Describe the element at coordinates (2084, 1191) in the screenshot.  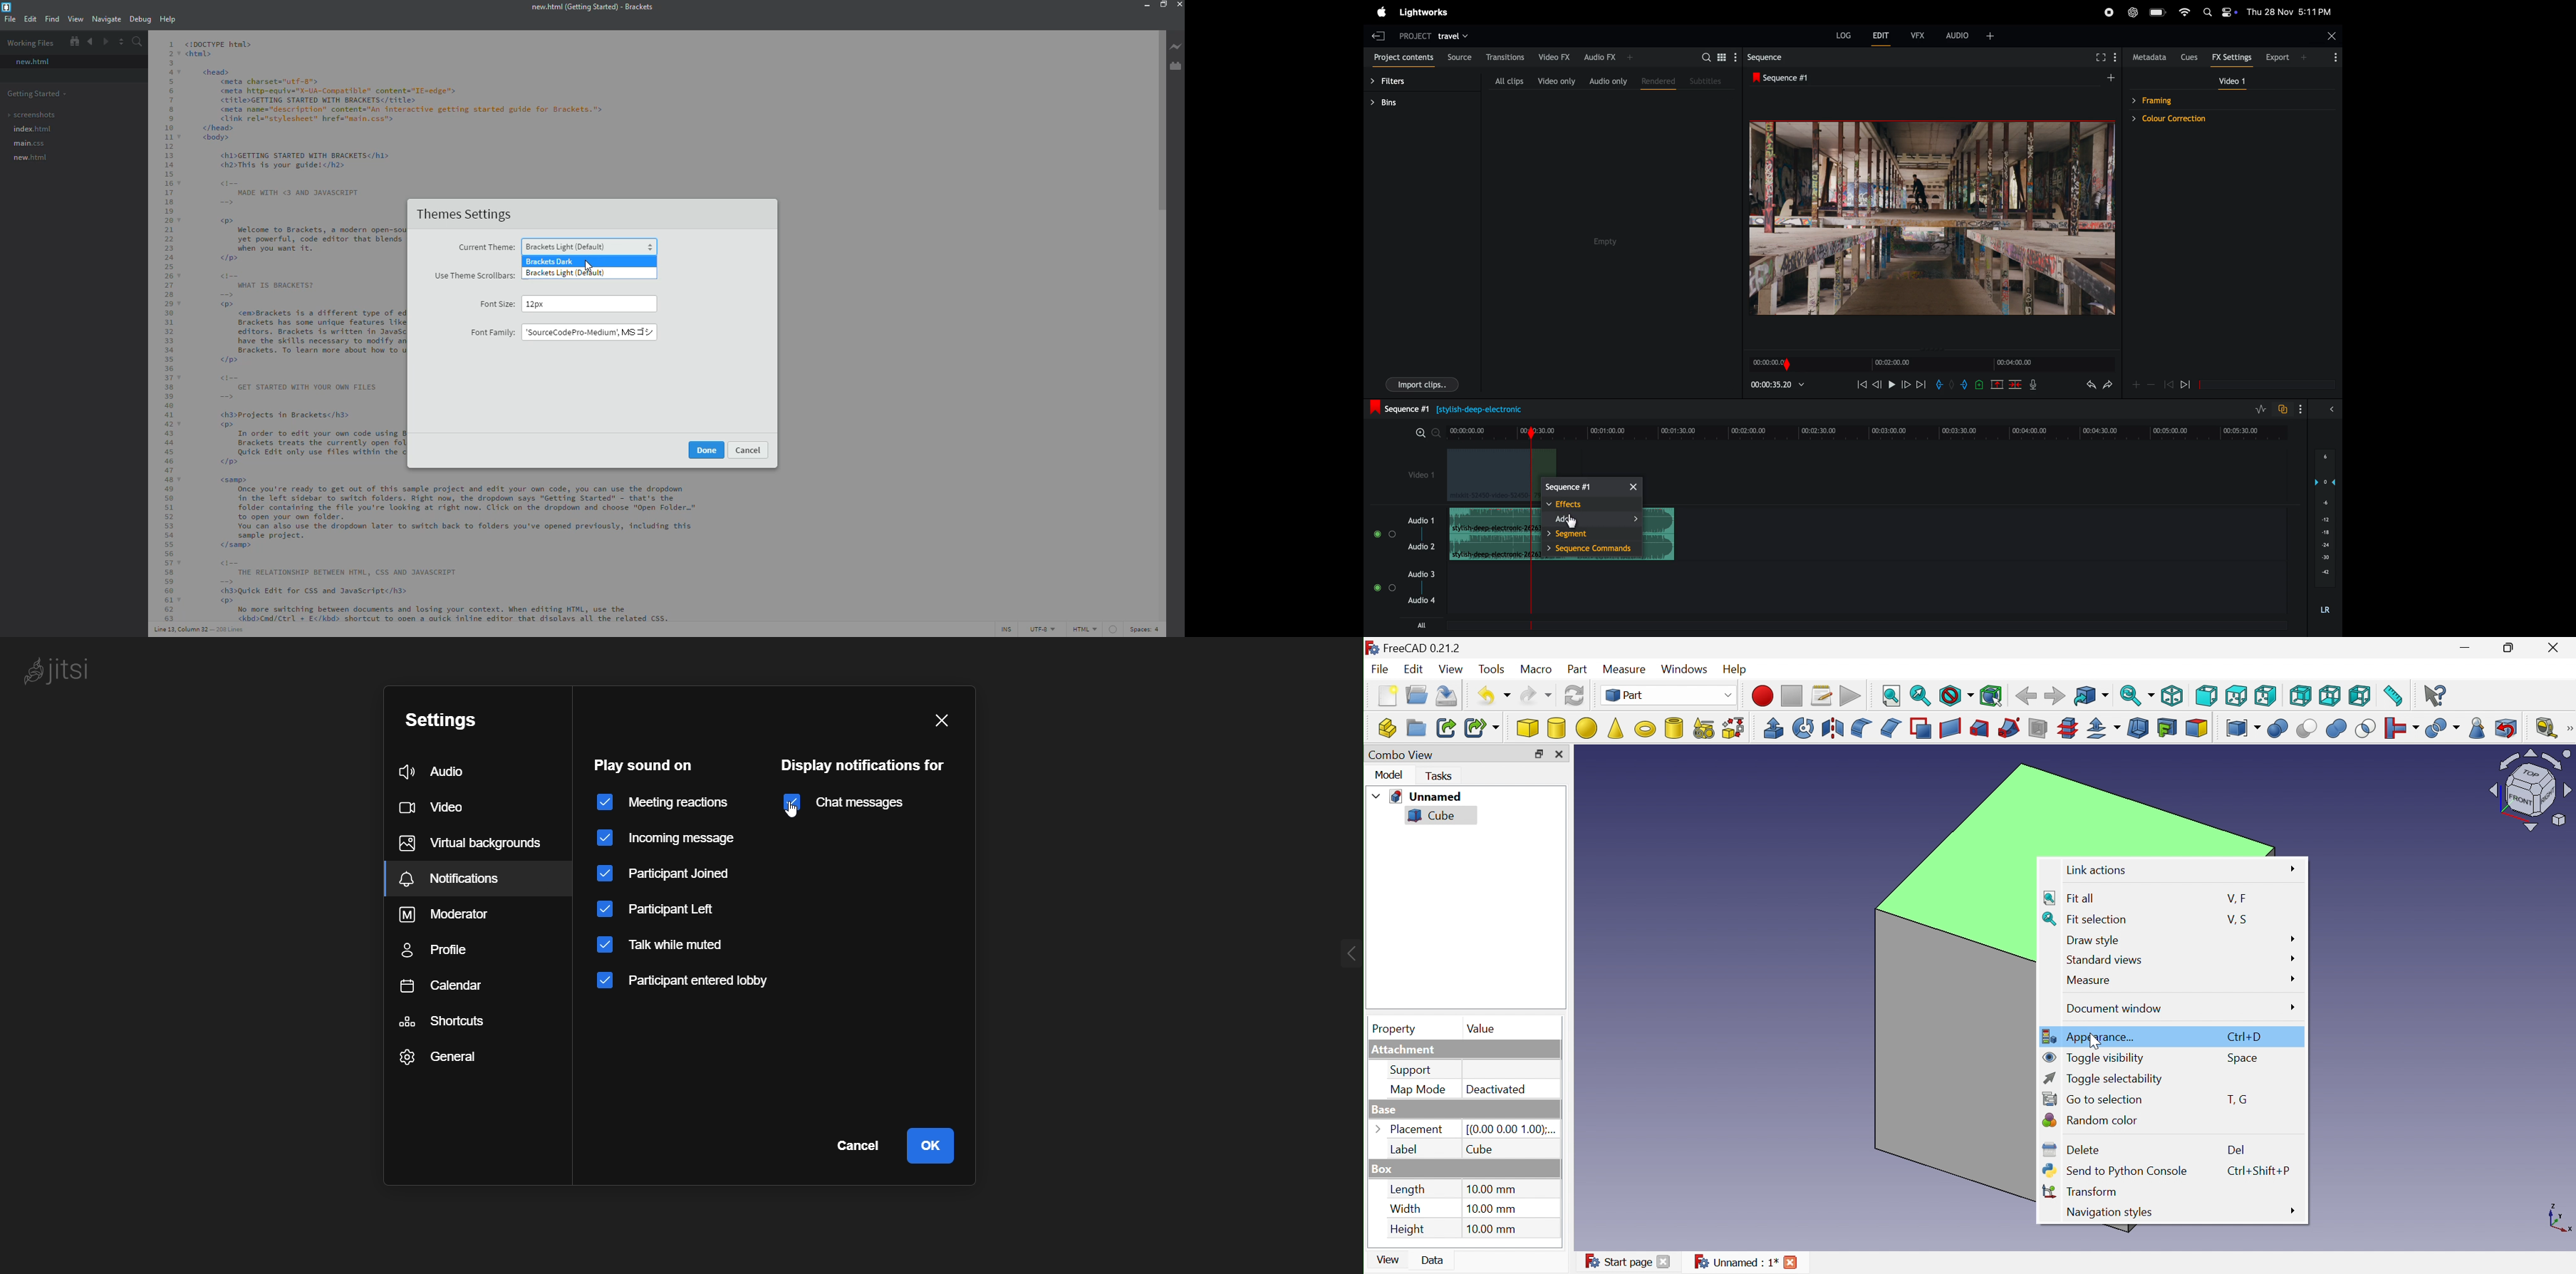
I see `Transform` at that location.